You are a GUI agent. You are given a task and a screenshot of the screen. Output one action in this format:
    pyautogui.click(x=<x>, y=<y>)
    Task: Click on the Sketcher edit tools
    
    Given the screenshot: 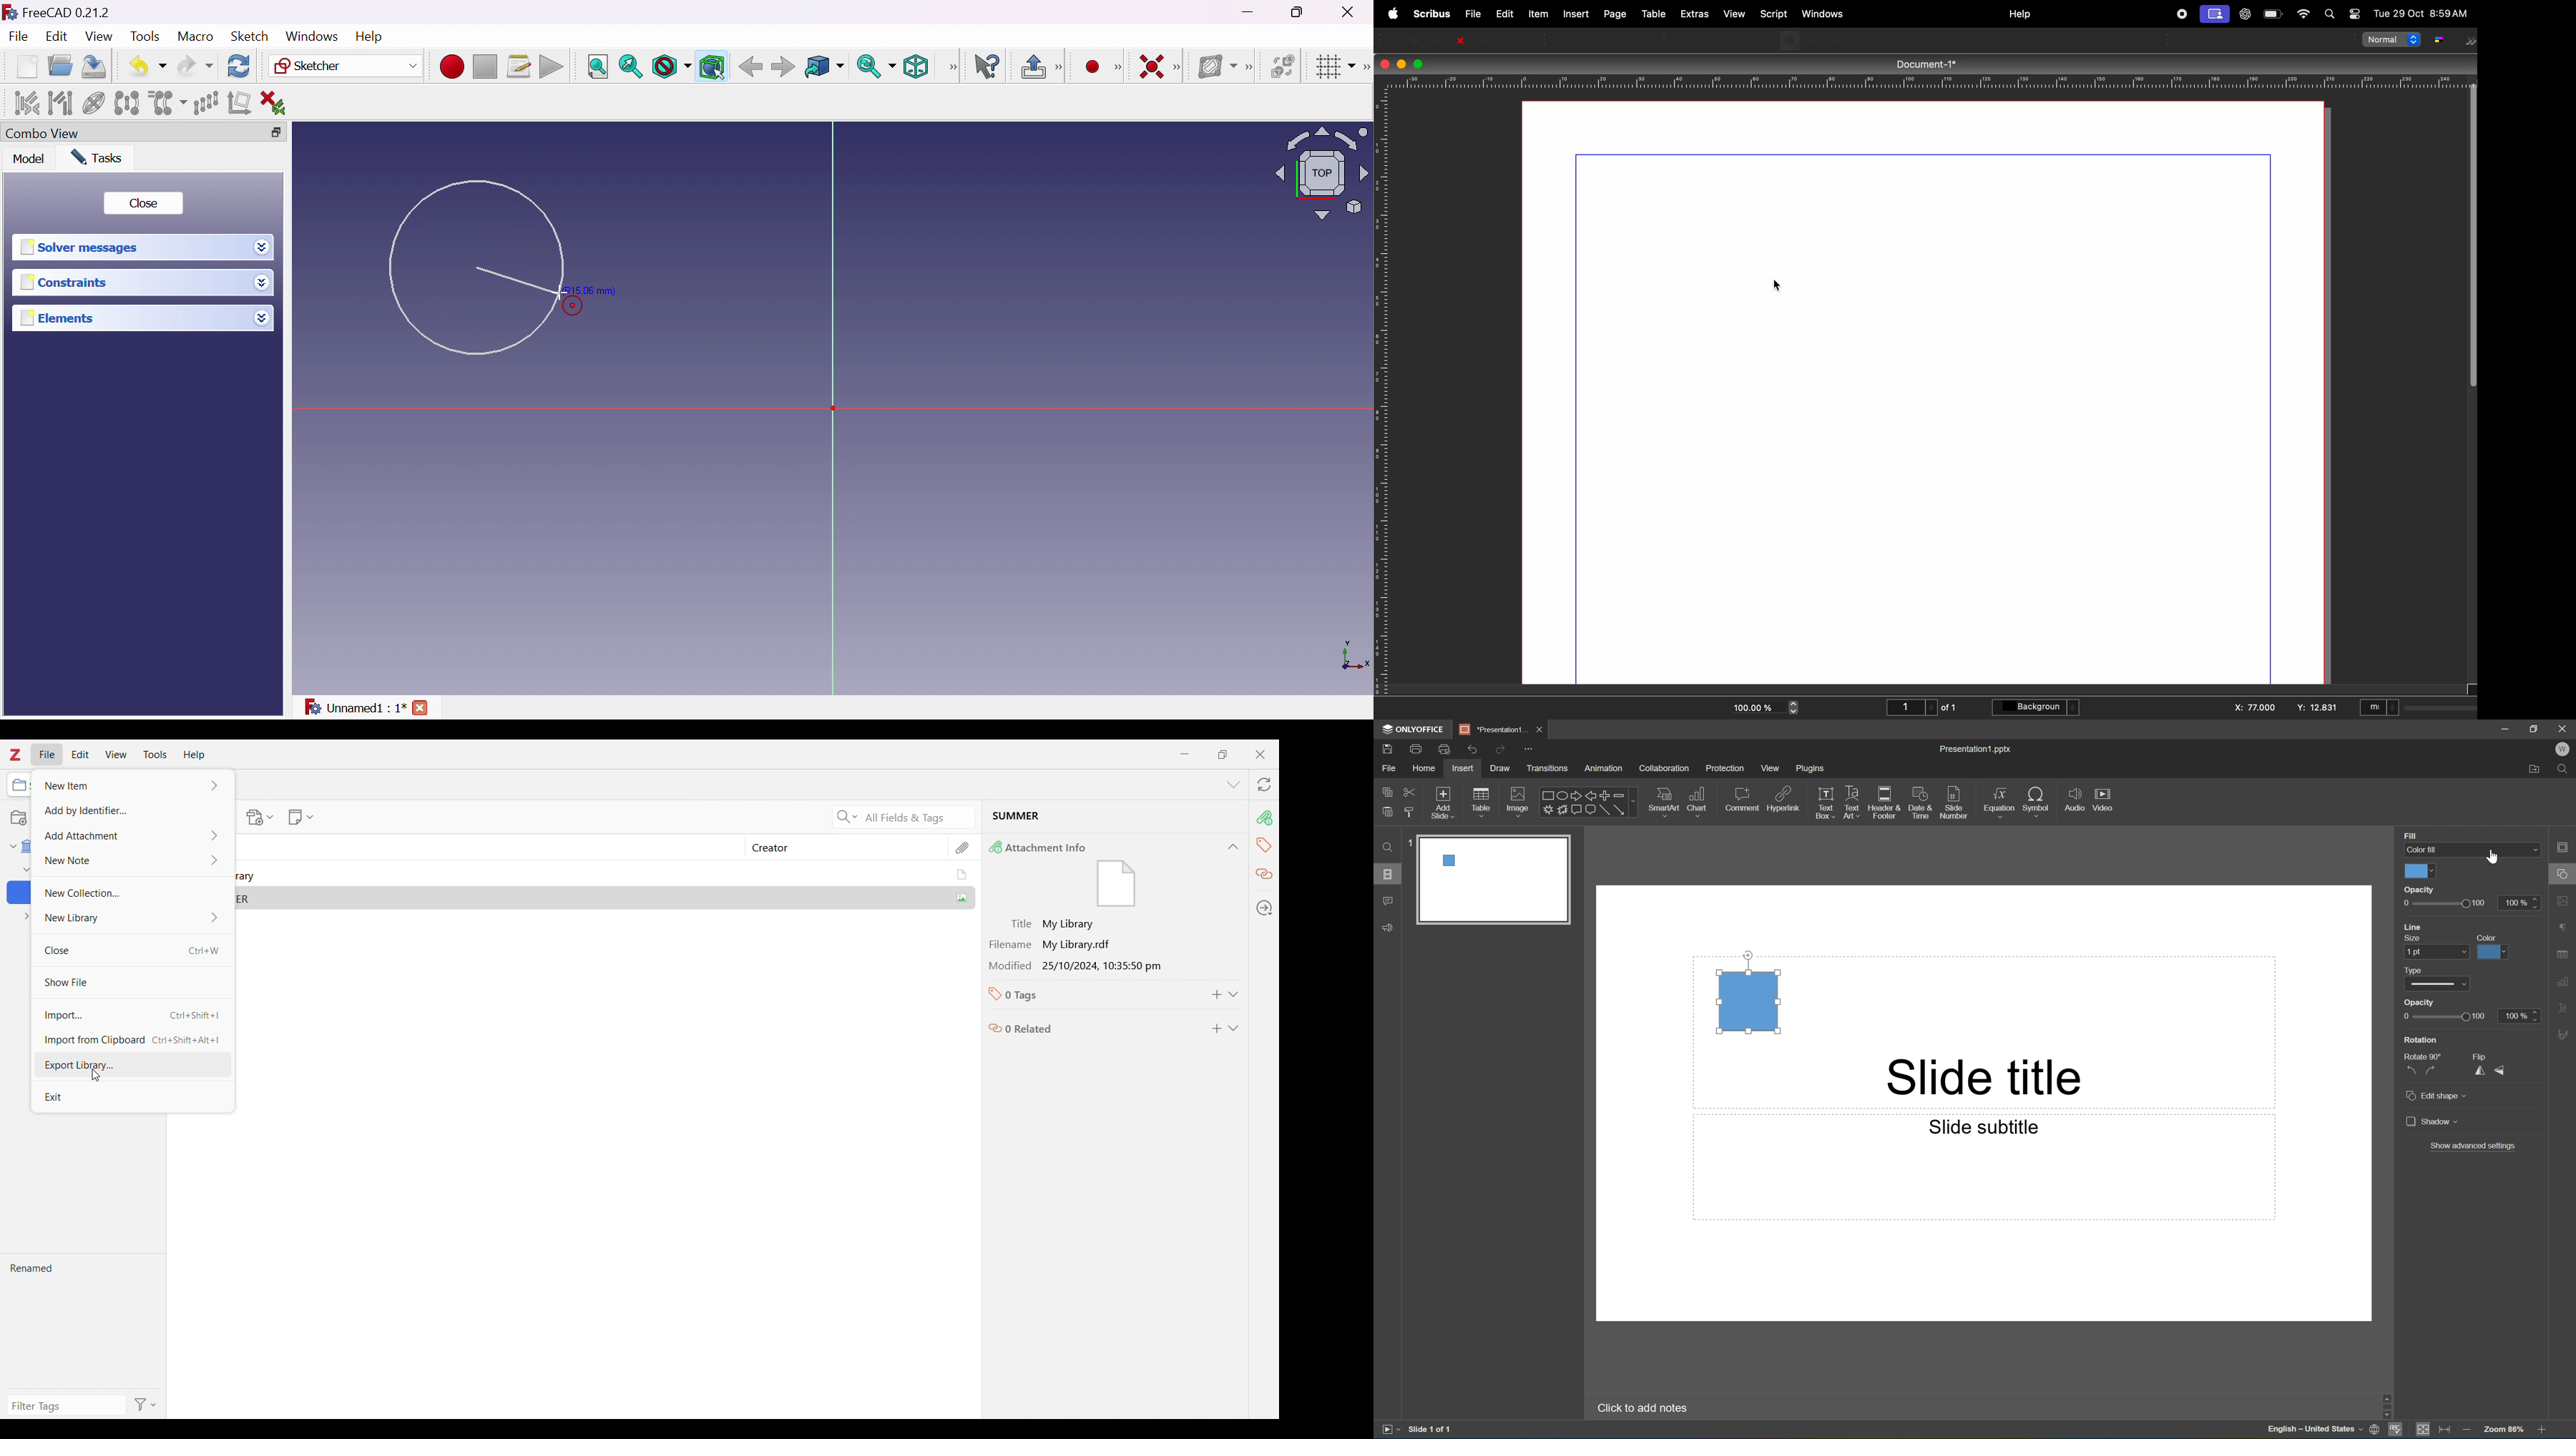 What is the action you would take?
    pyautogui.click(x=1365, y=67)
    